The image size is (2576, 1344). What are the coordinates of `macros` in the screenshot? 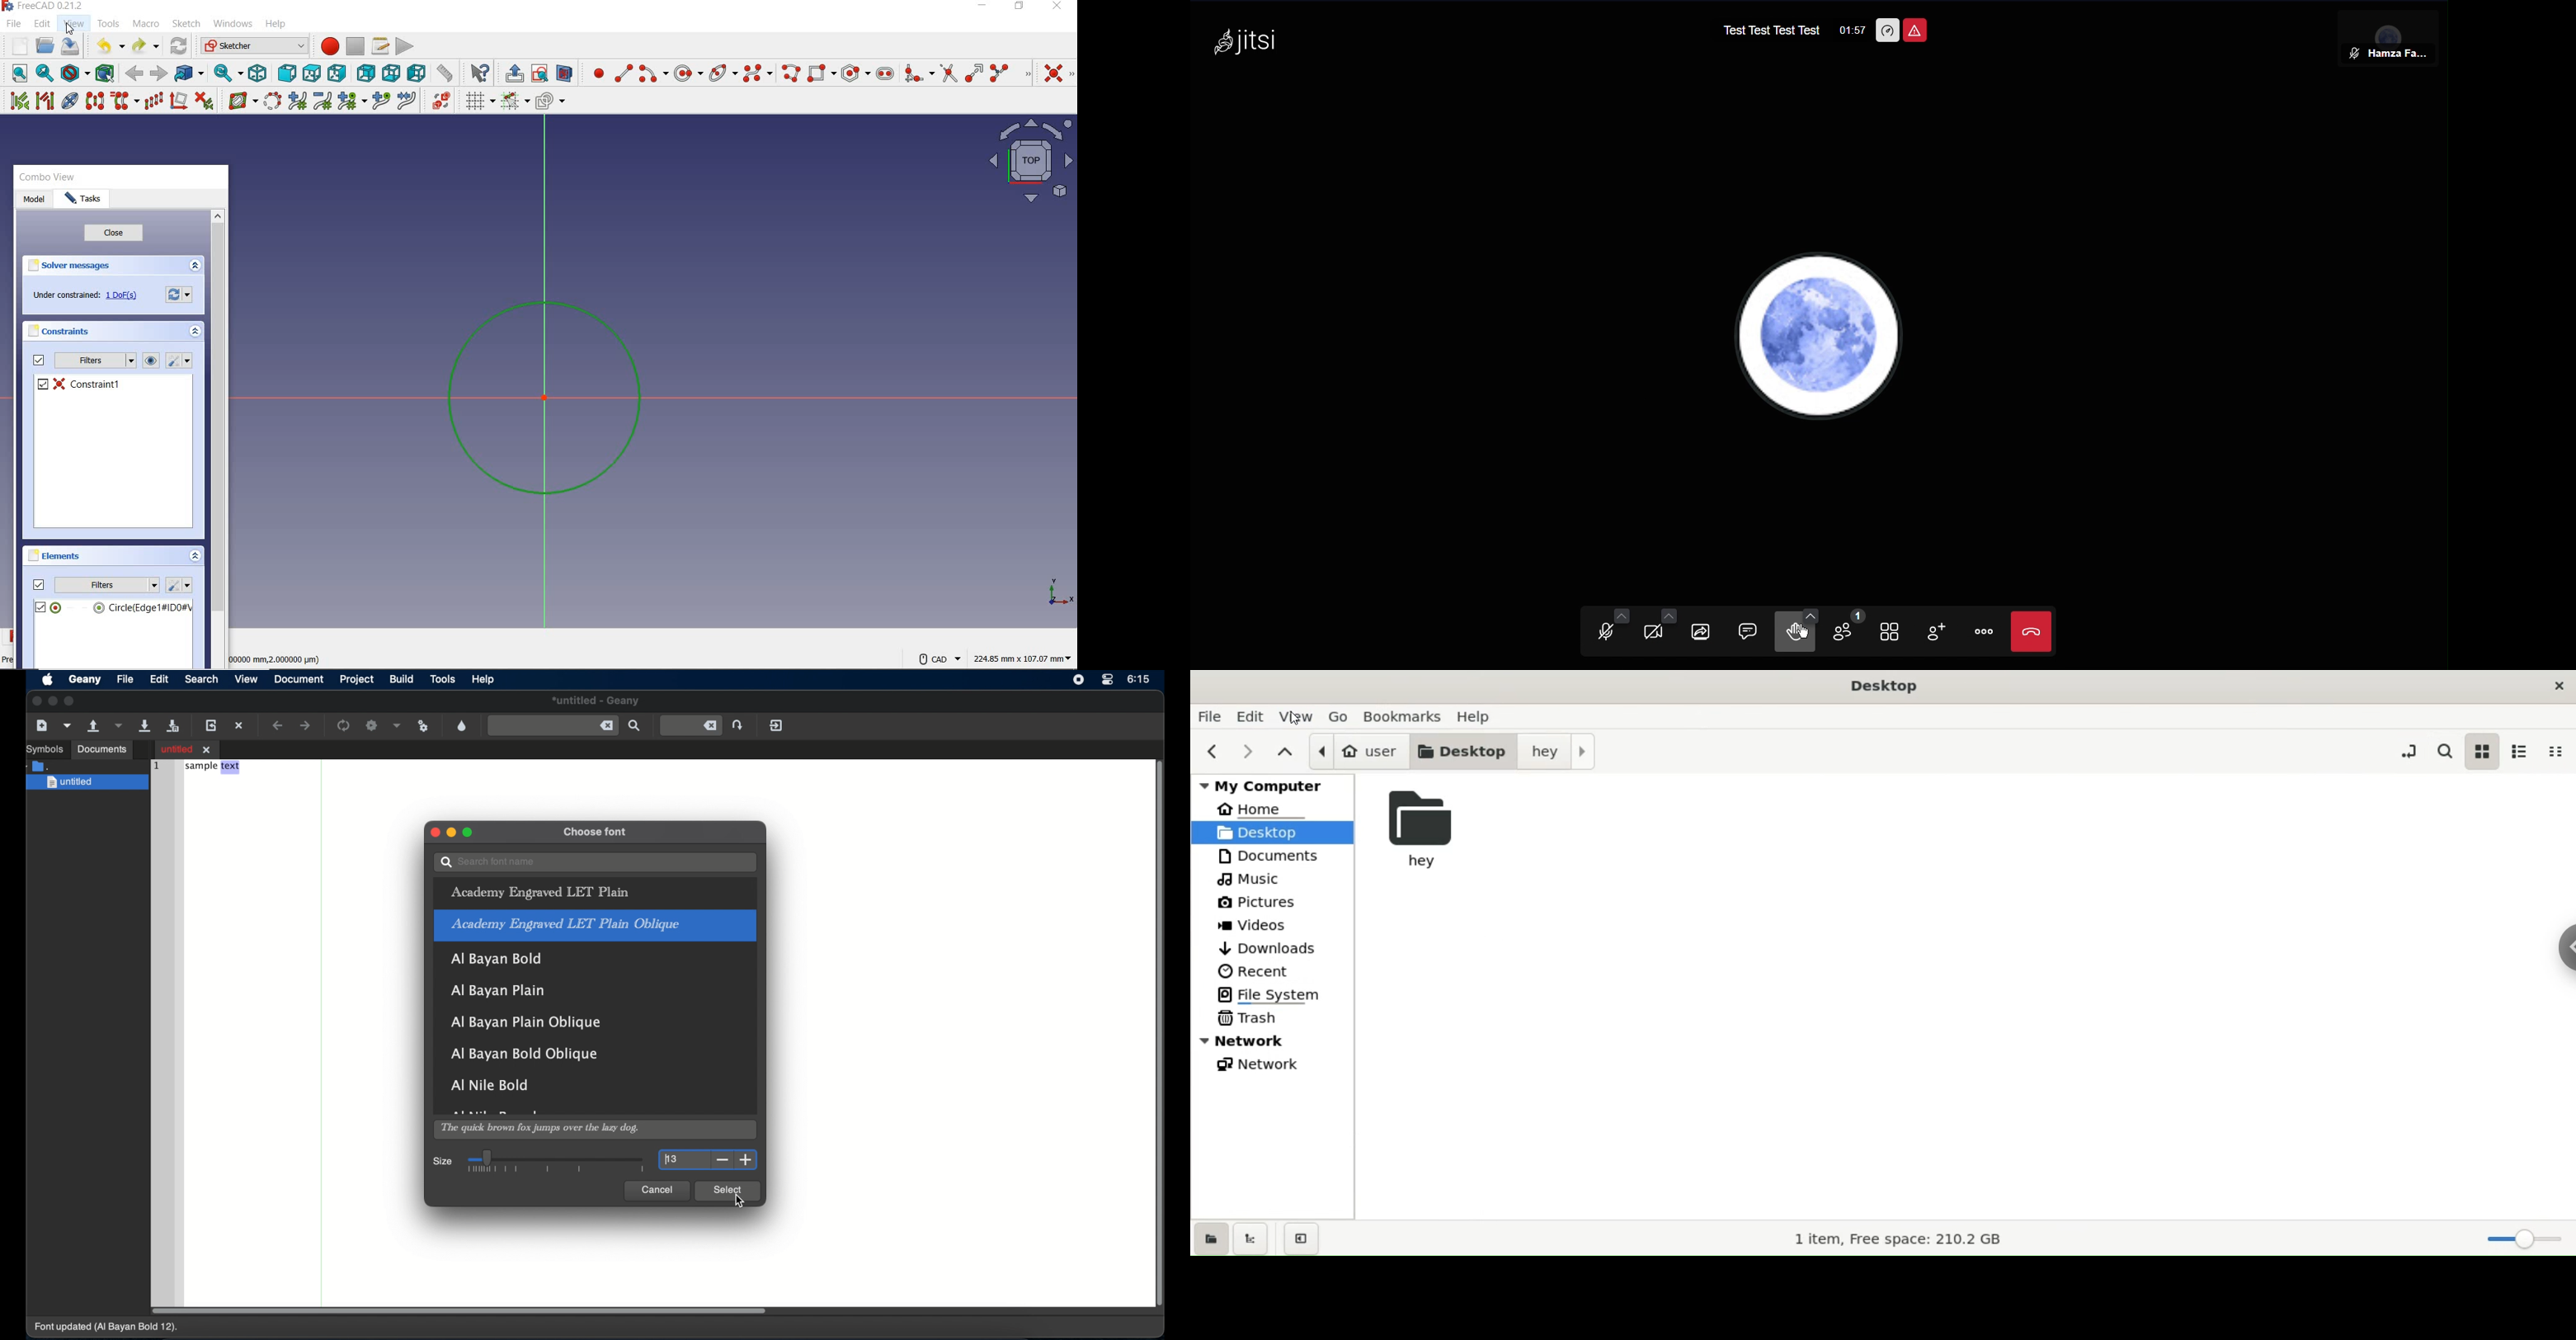 It's located at (380, 46).